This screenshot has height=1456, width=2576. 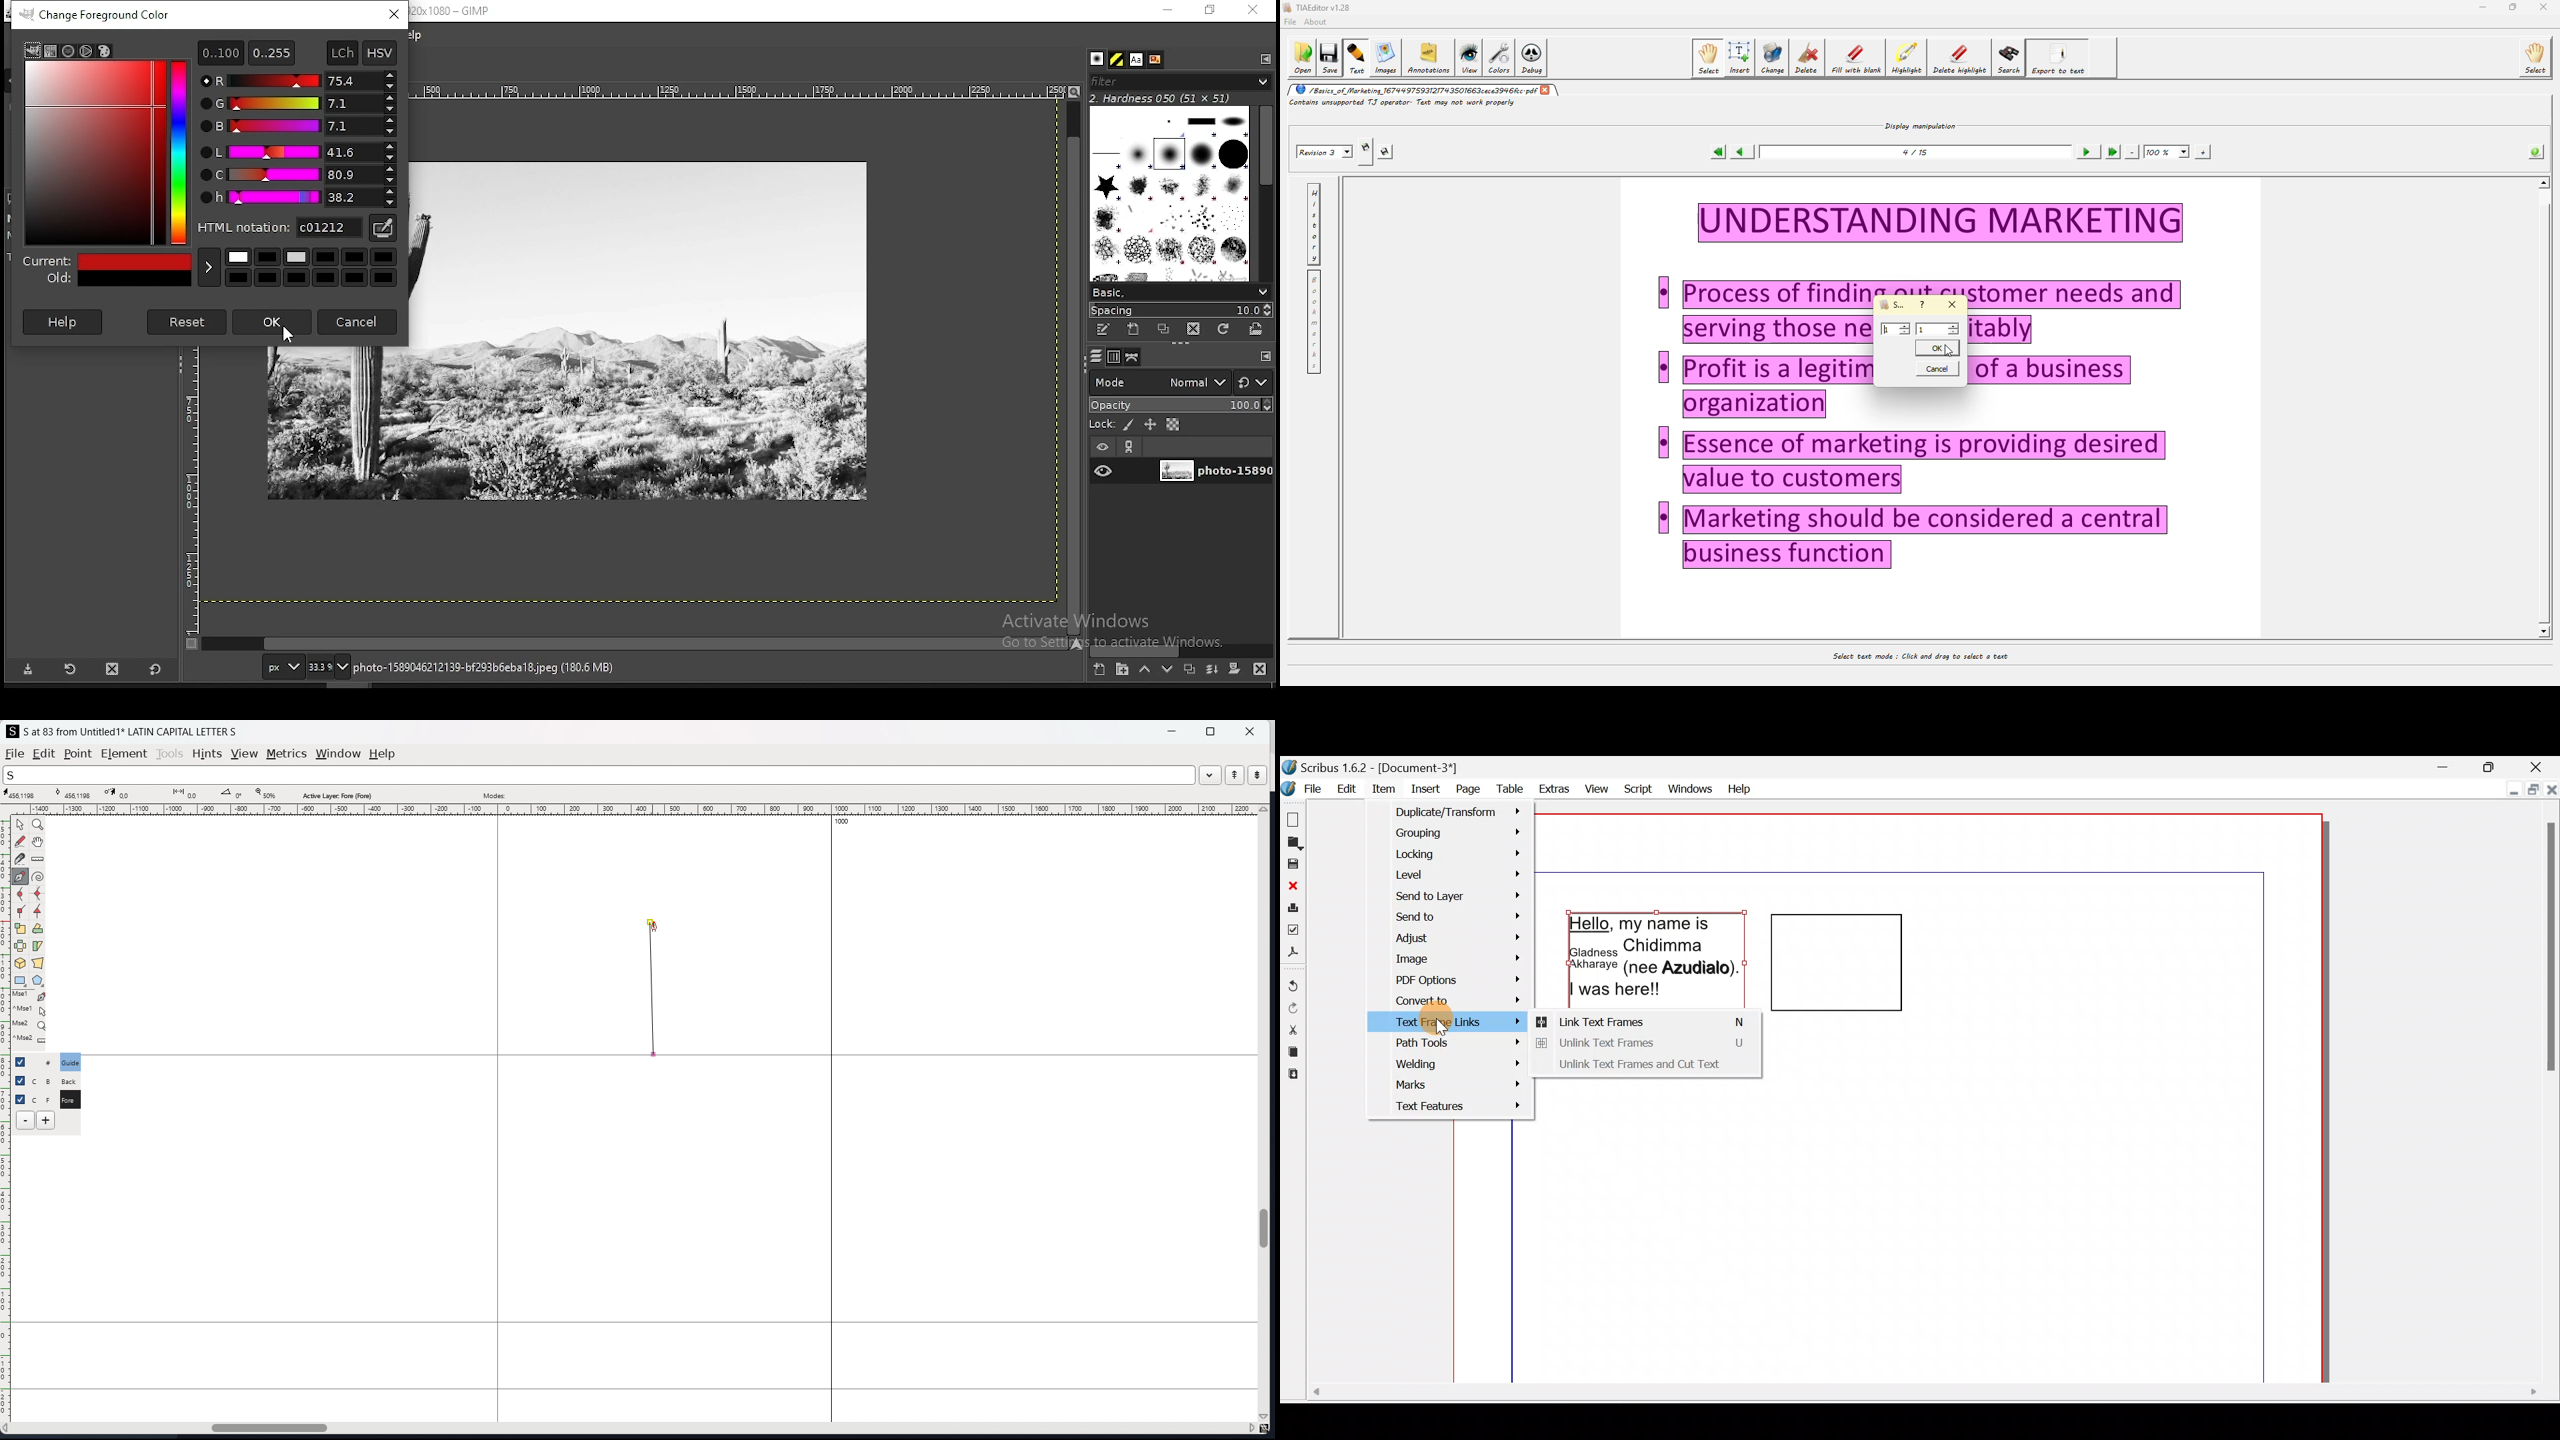 What do you see at coordinates (126, 793) in the screenshot?
I see `cursor destination coordinate` at bounding box center [126, 793].